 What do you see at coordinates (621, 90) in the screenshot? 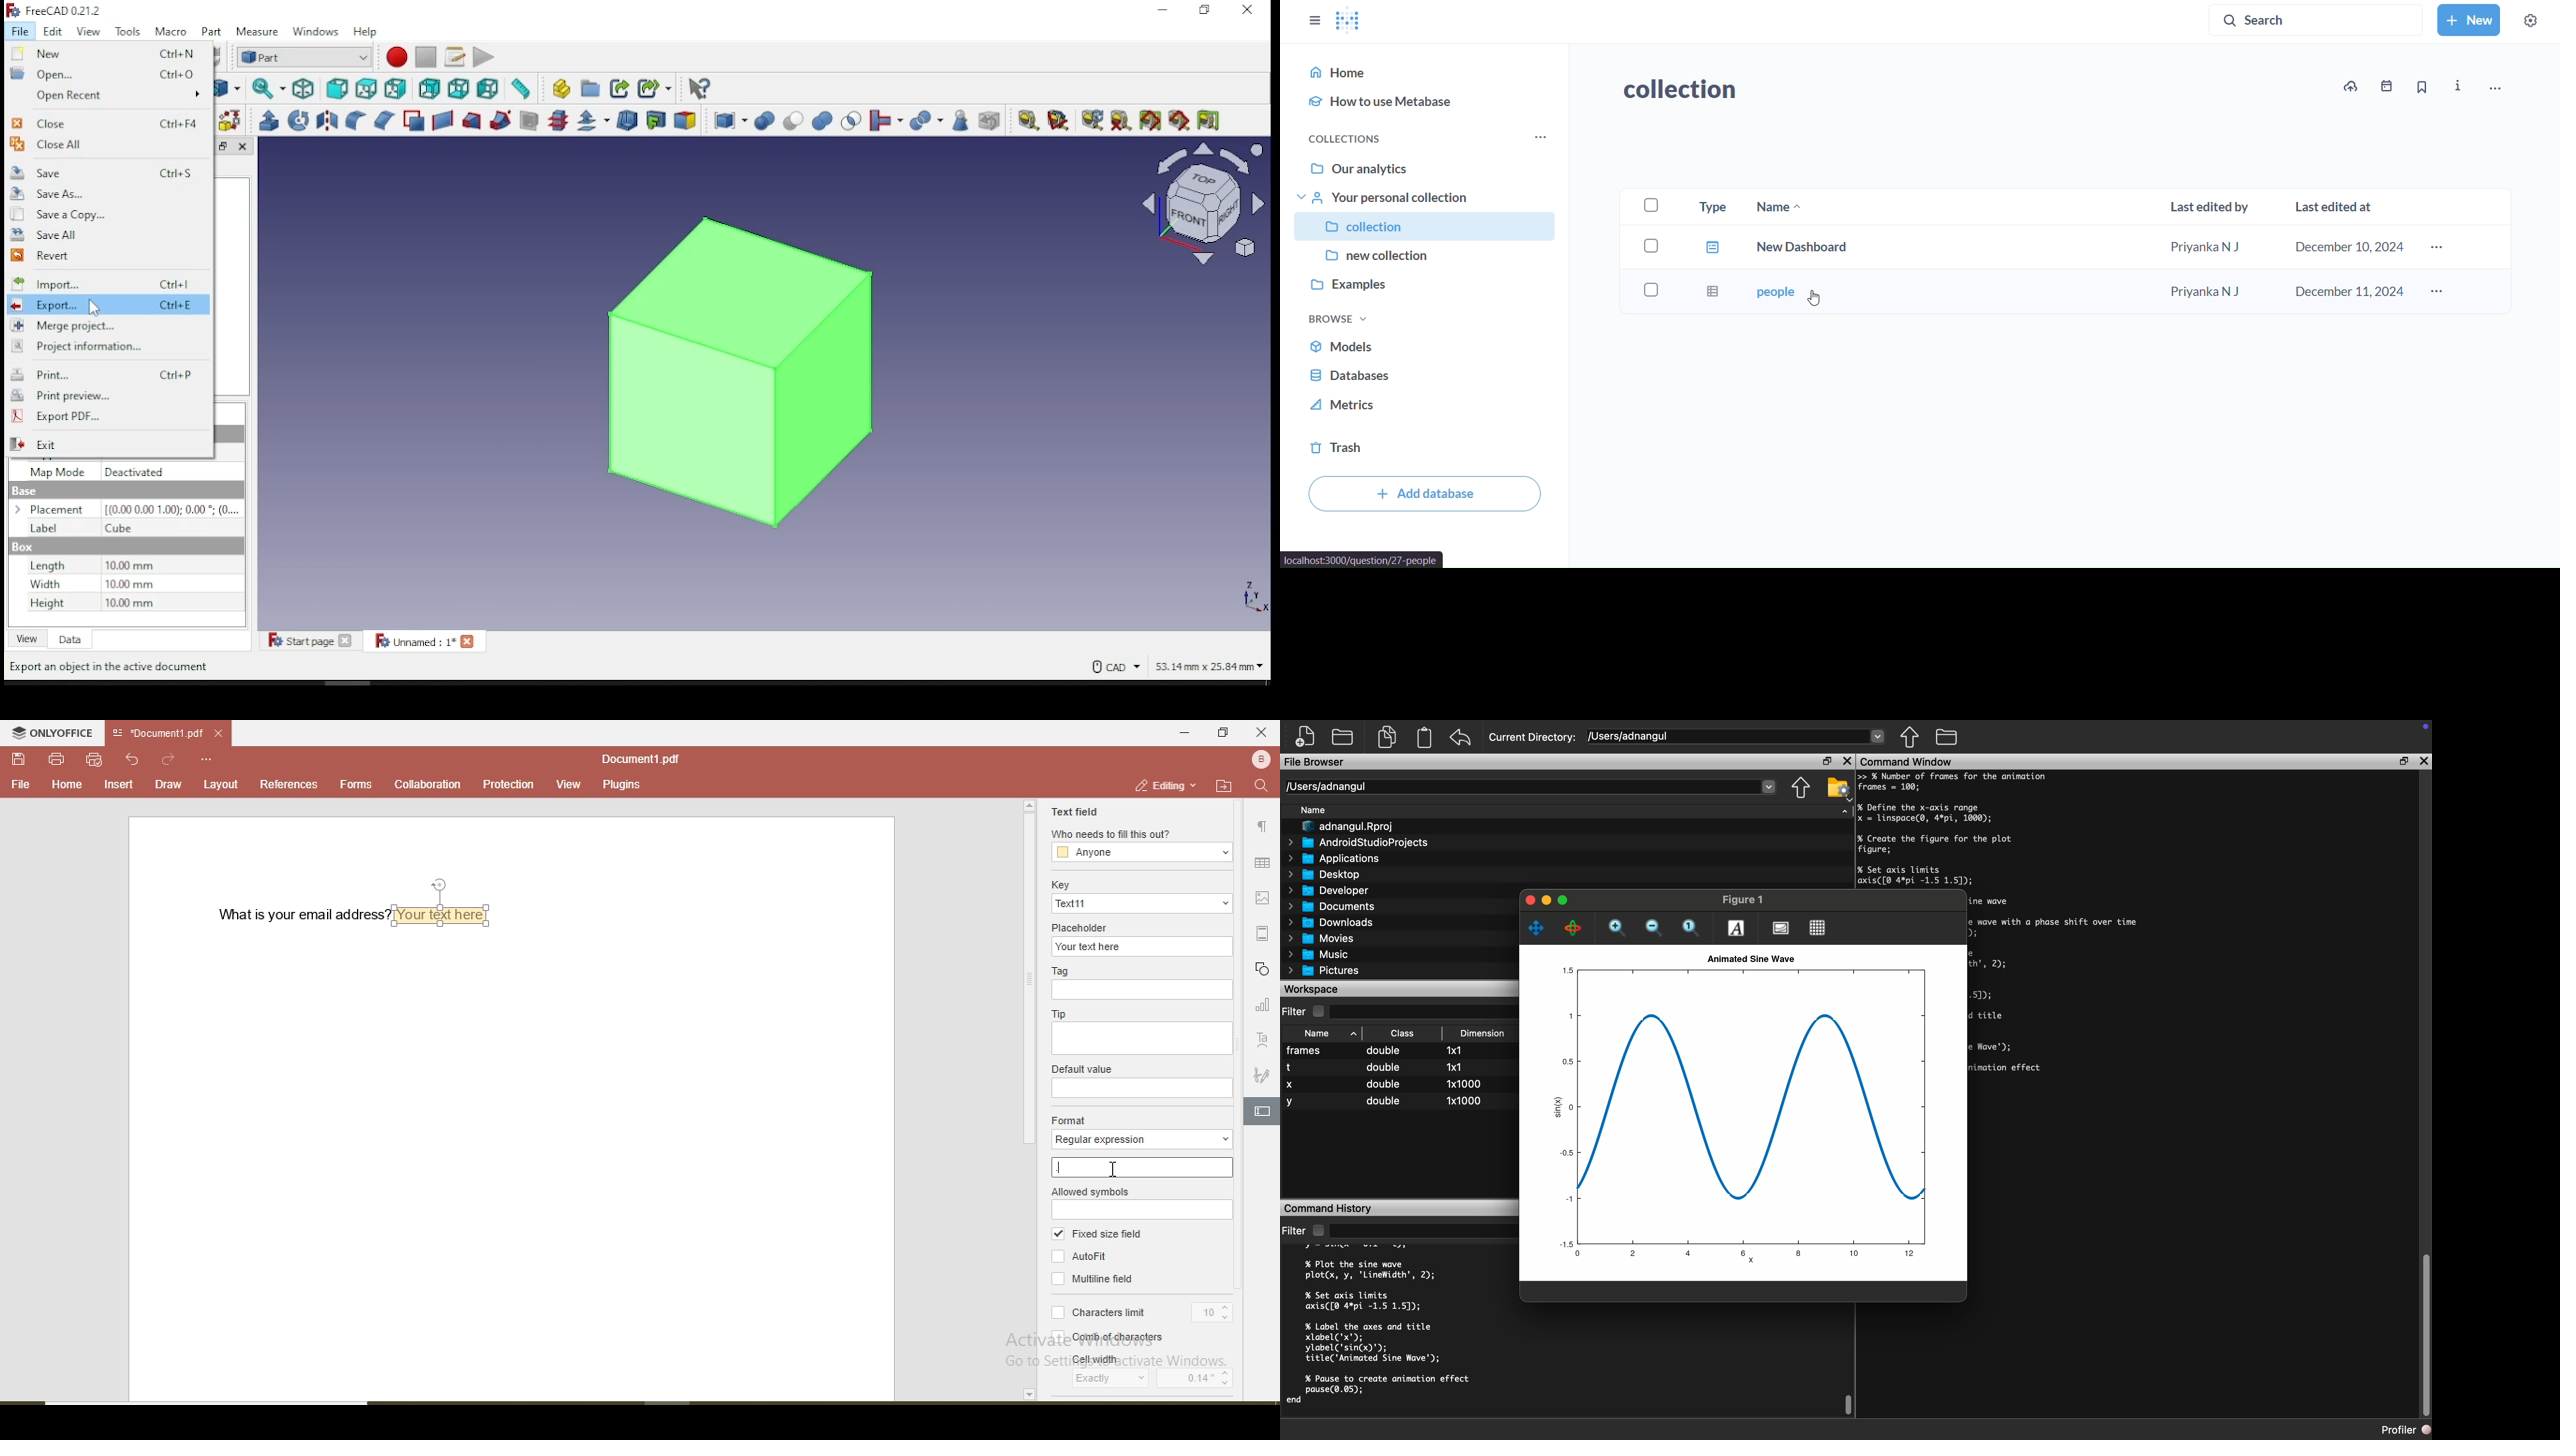
I see `make link` at bounding box center [621, 90].